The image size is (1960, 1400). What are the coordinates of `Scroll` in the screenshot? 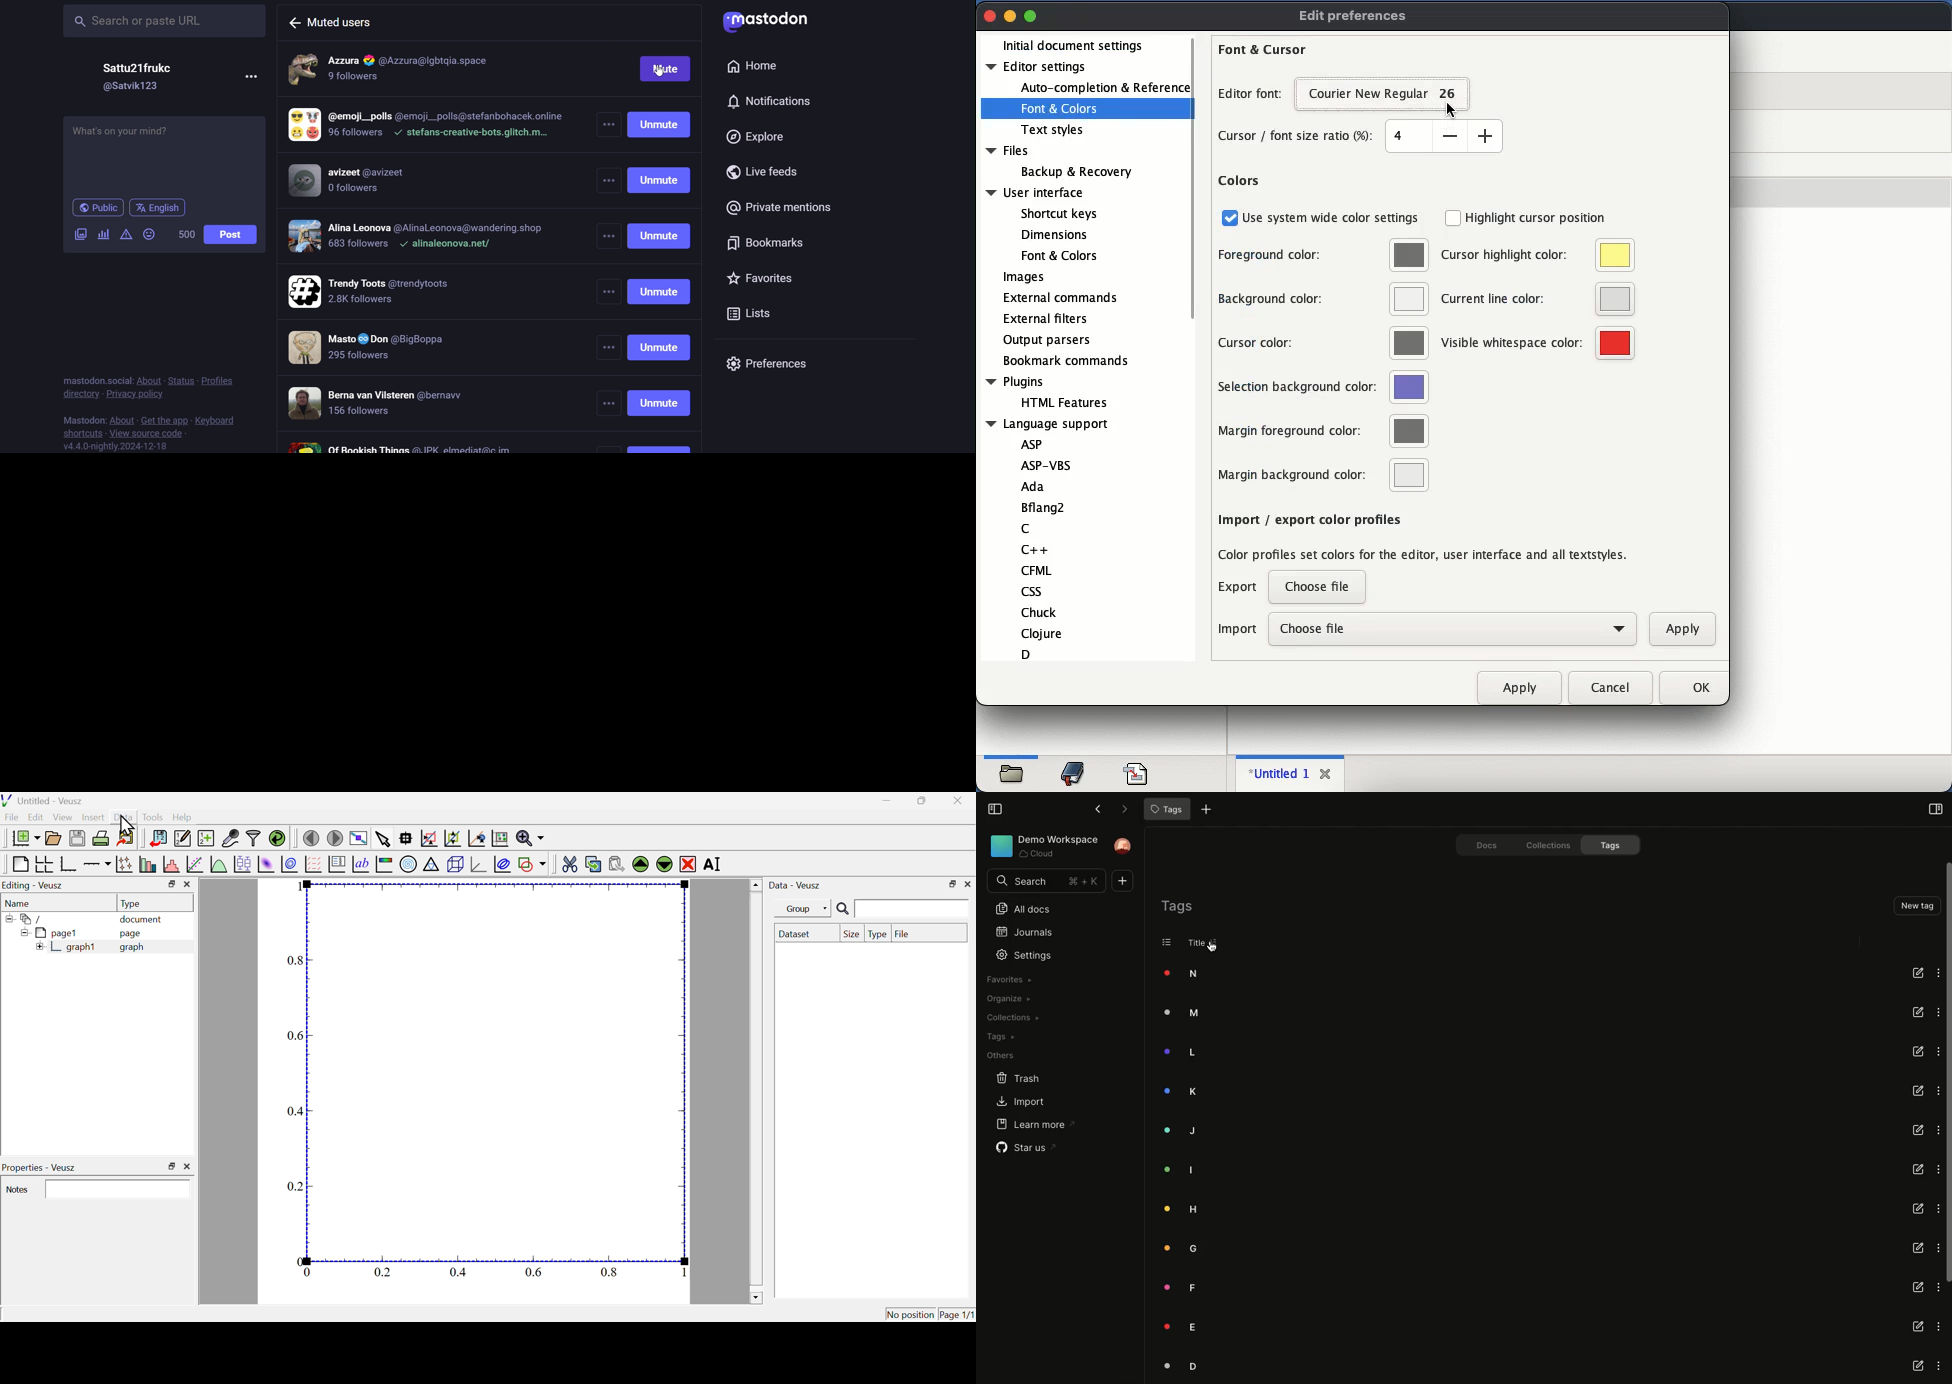 It's located at (1946, 1073).